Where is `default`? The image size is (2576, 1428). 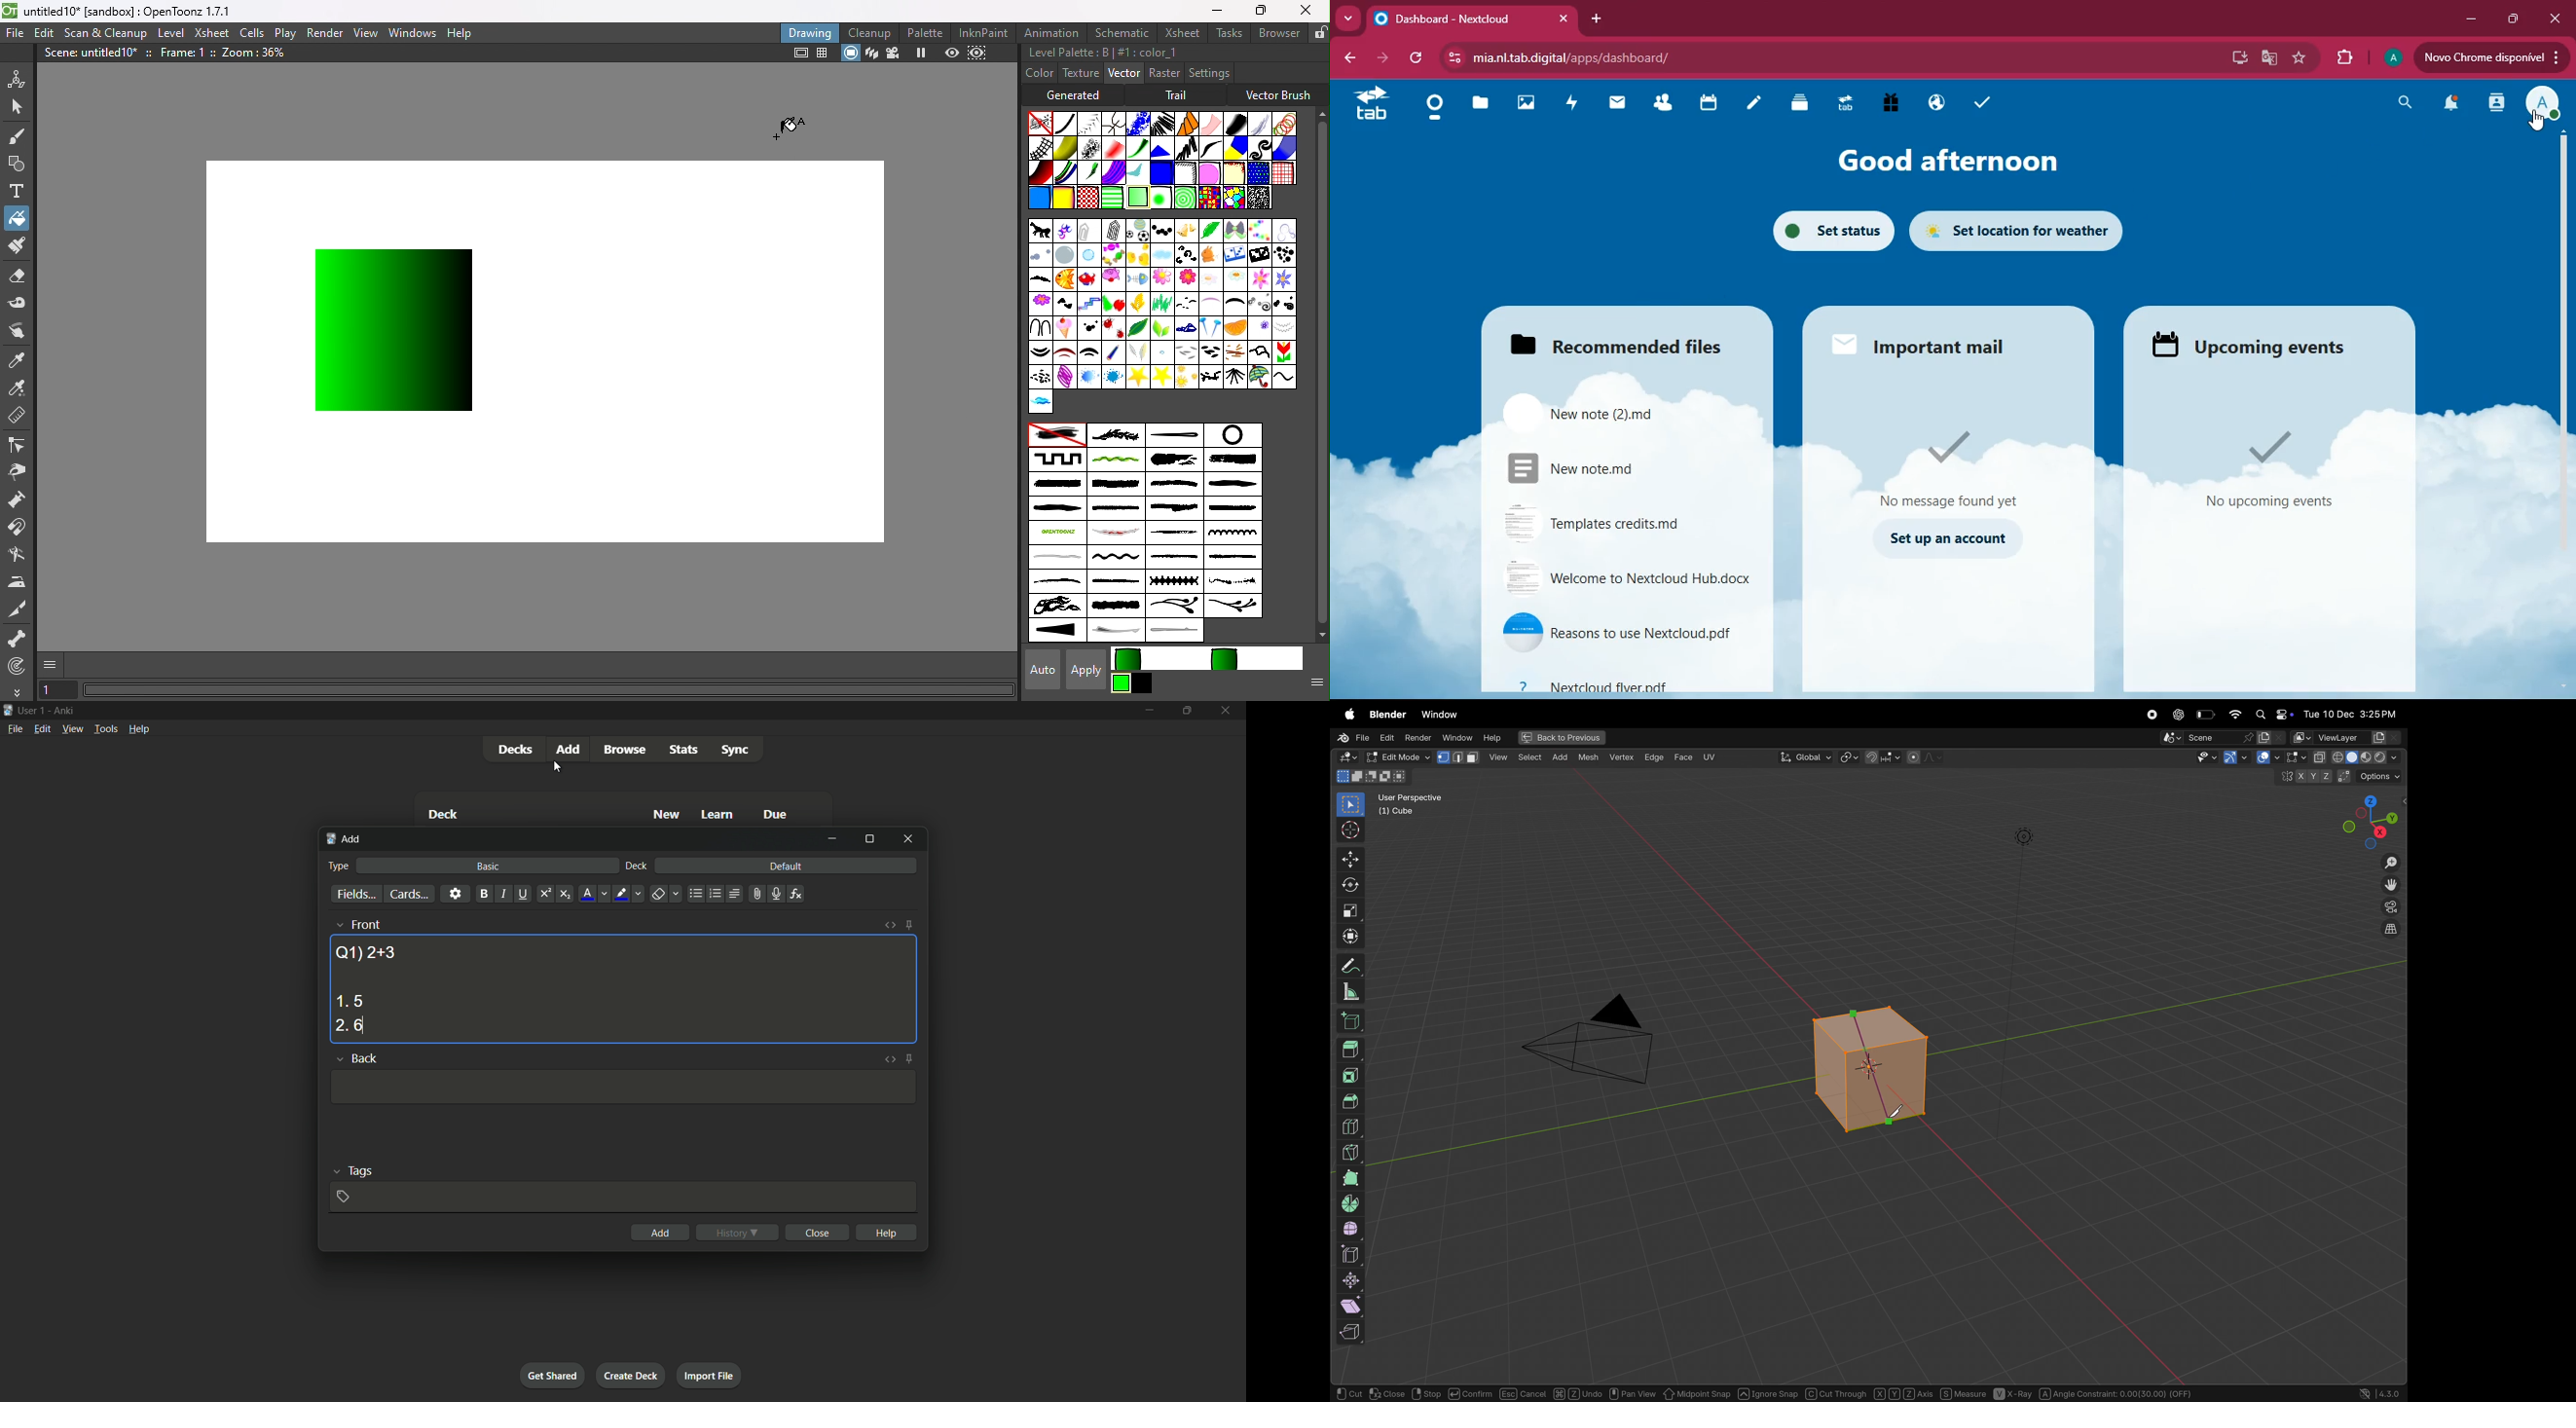 default is located at coordinates (785, 865).